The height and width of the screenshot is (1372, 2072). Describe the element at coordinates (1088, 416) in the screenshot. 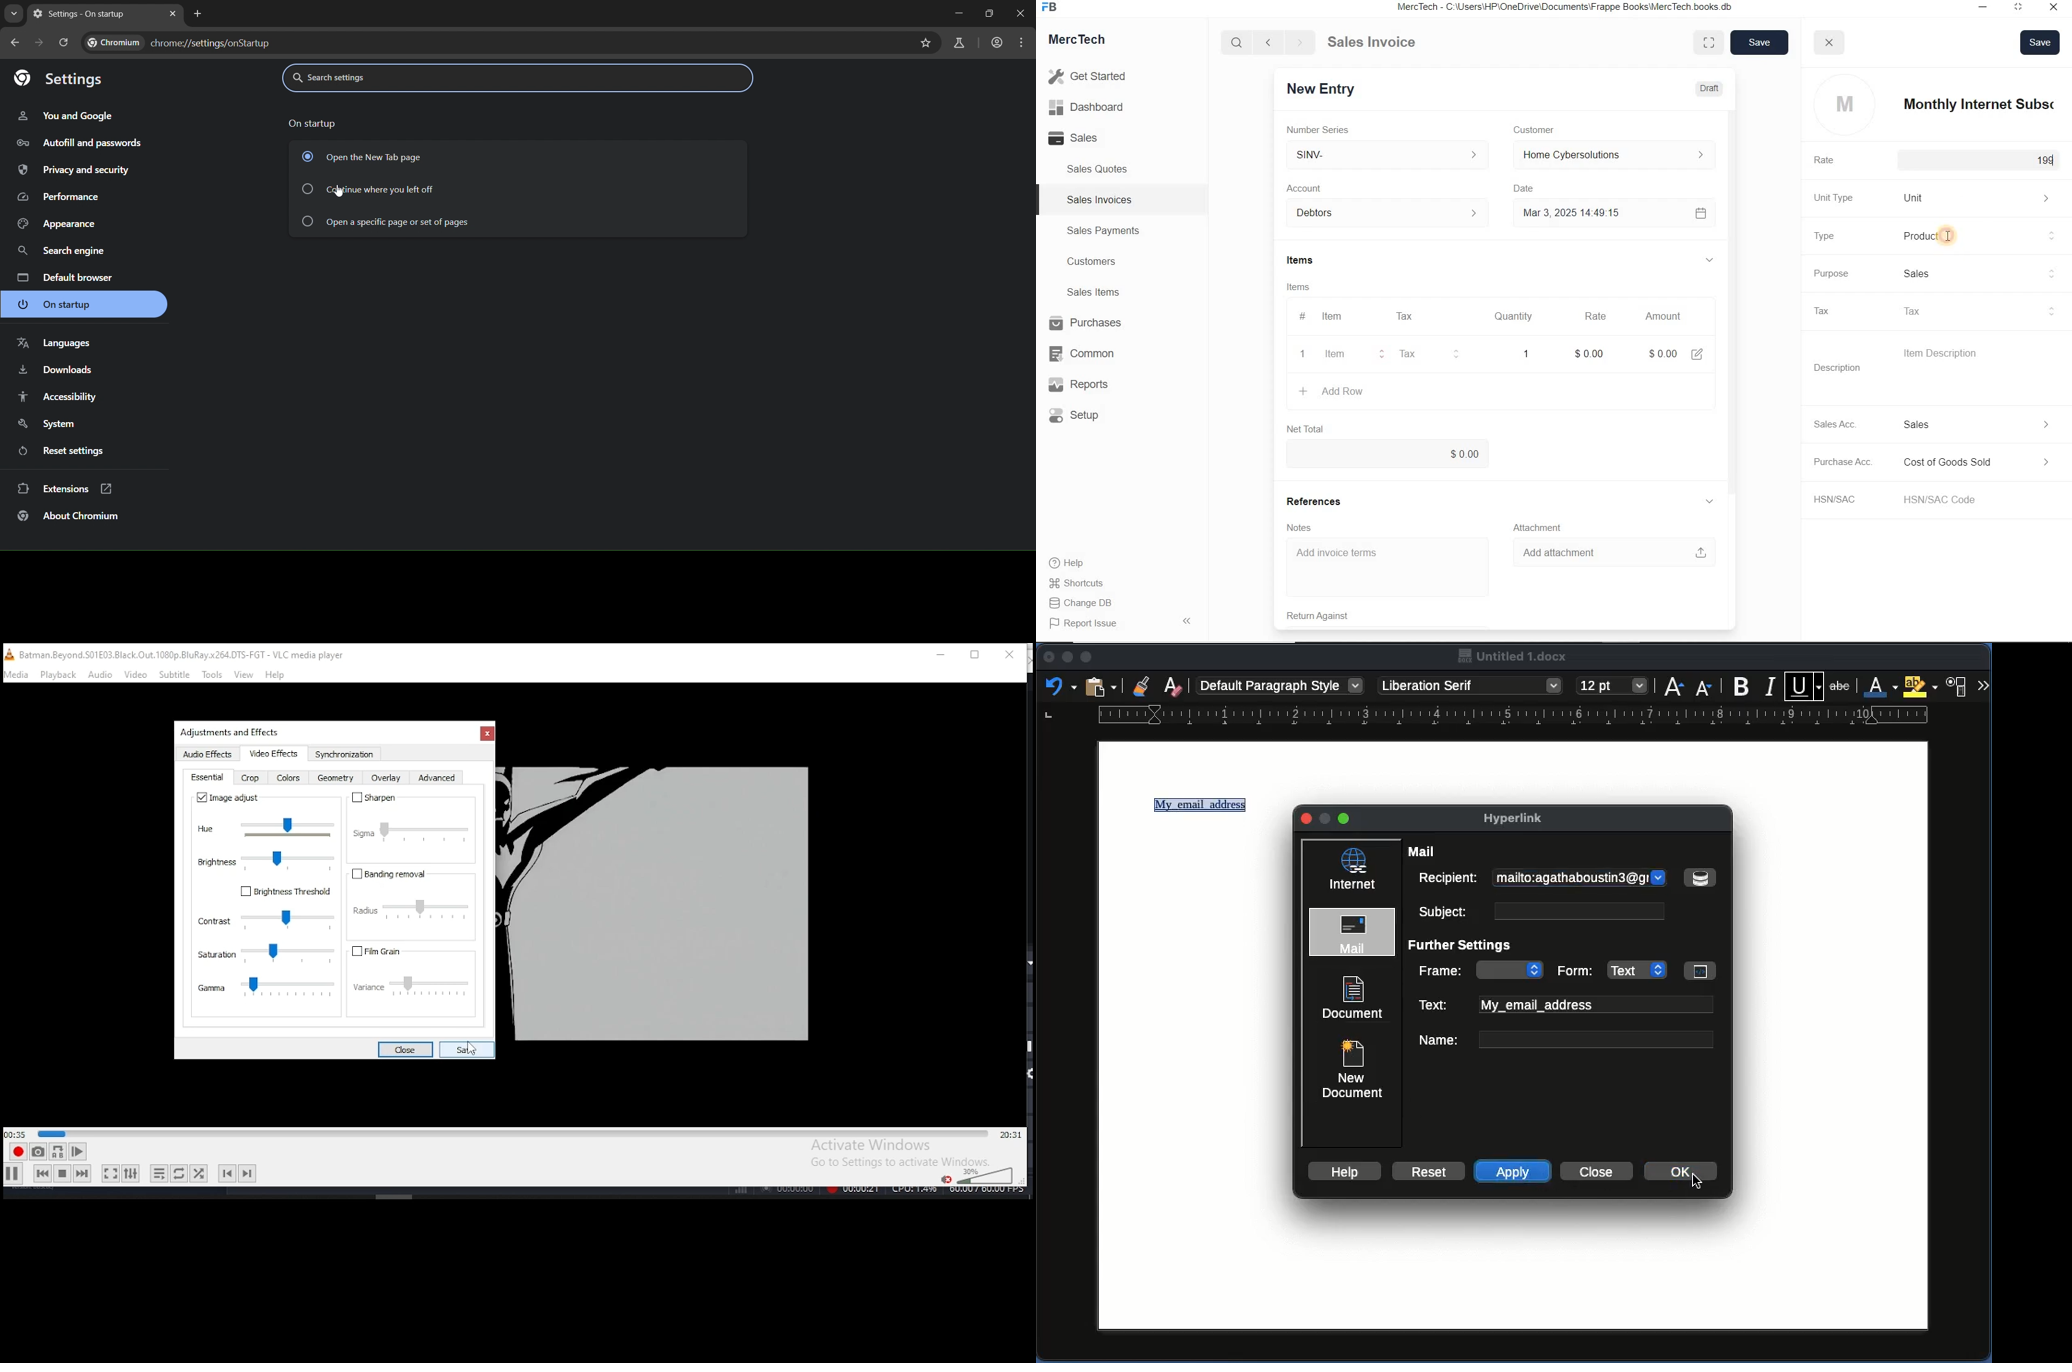

I see `Setup` at that location.